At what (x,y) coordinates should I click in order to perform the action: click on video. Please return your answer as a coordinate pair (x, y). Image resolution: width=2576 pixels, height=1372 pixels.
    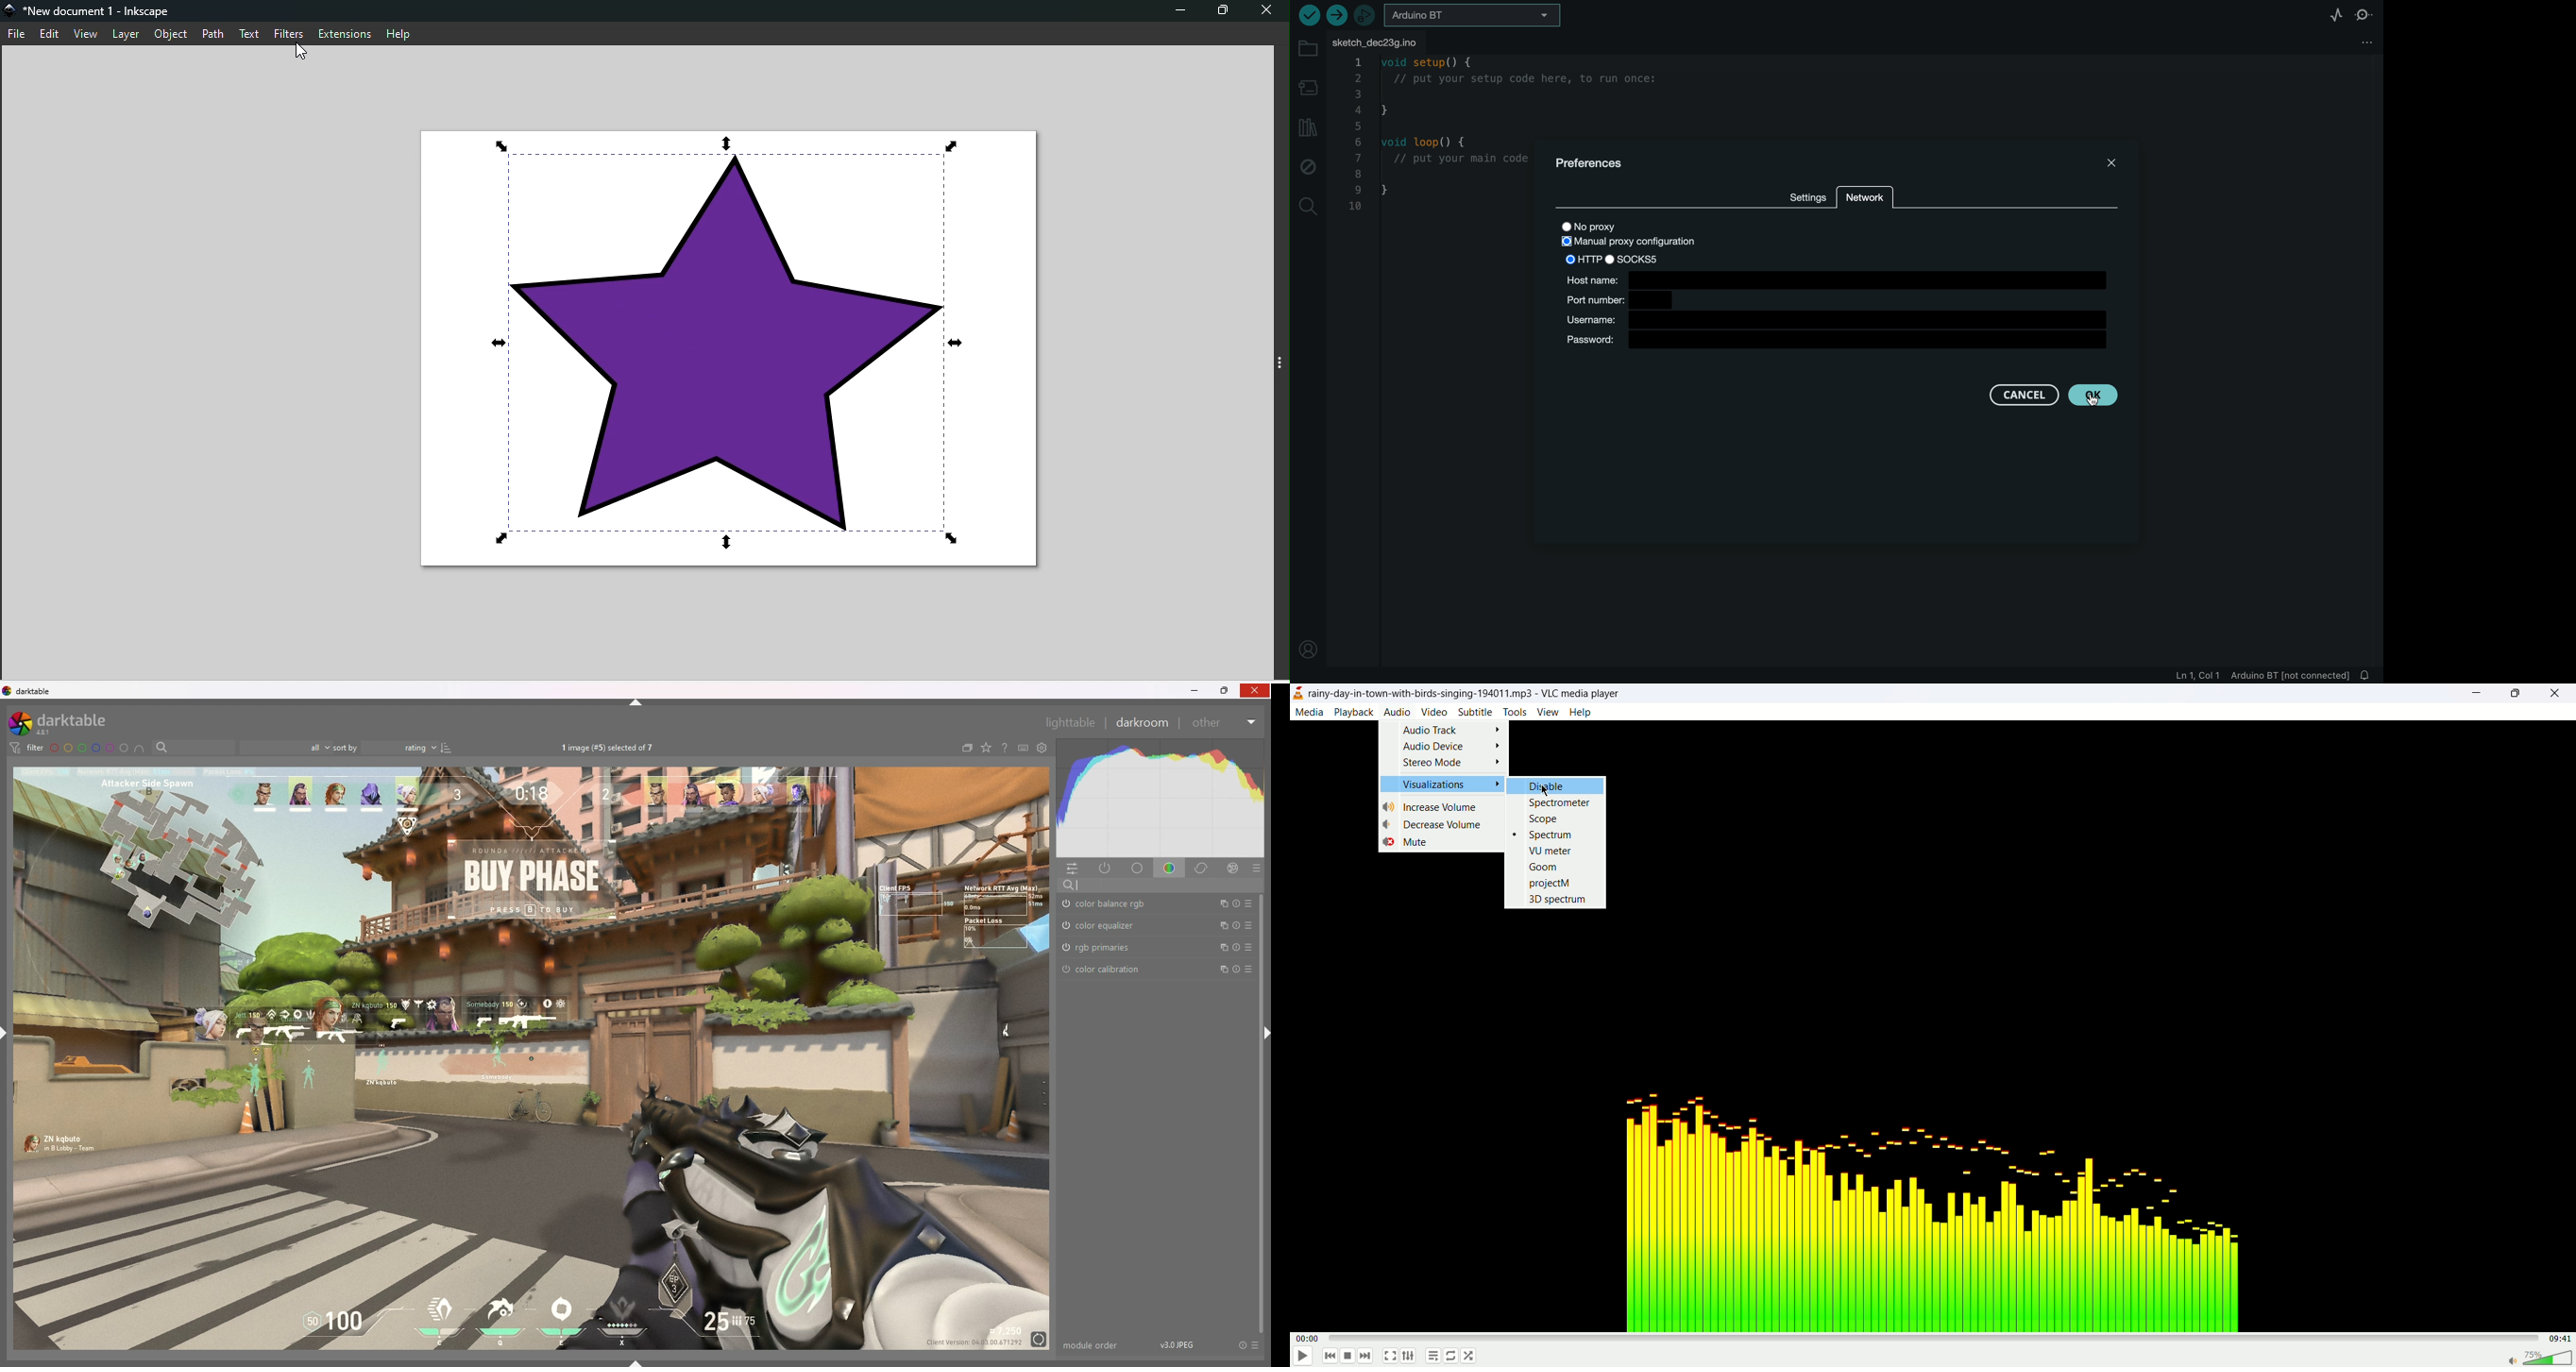
    Looking at the image, I should click on (1435, 711).